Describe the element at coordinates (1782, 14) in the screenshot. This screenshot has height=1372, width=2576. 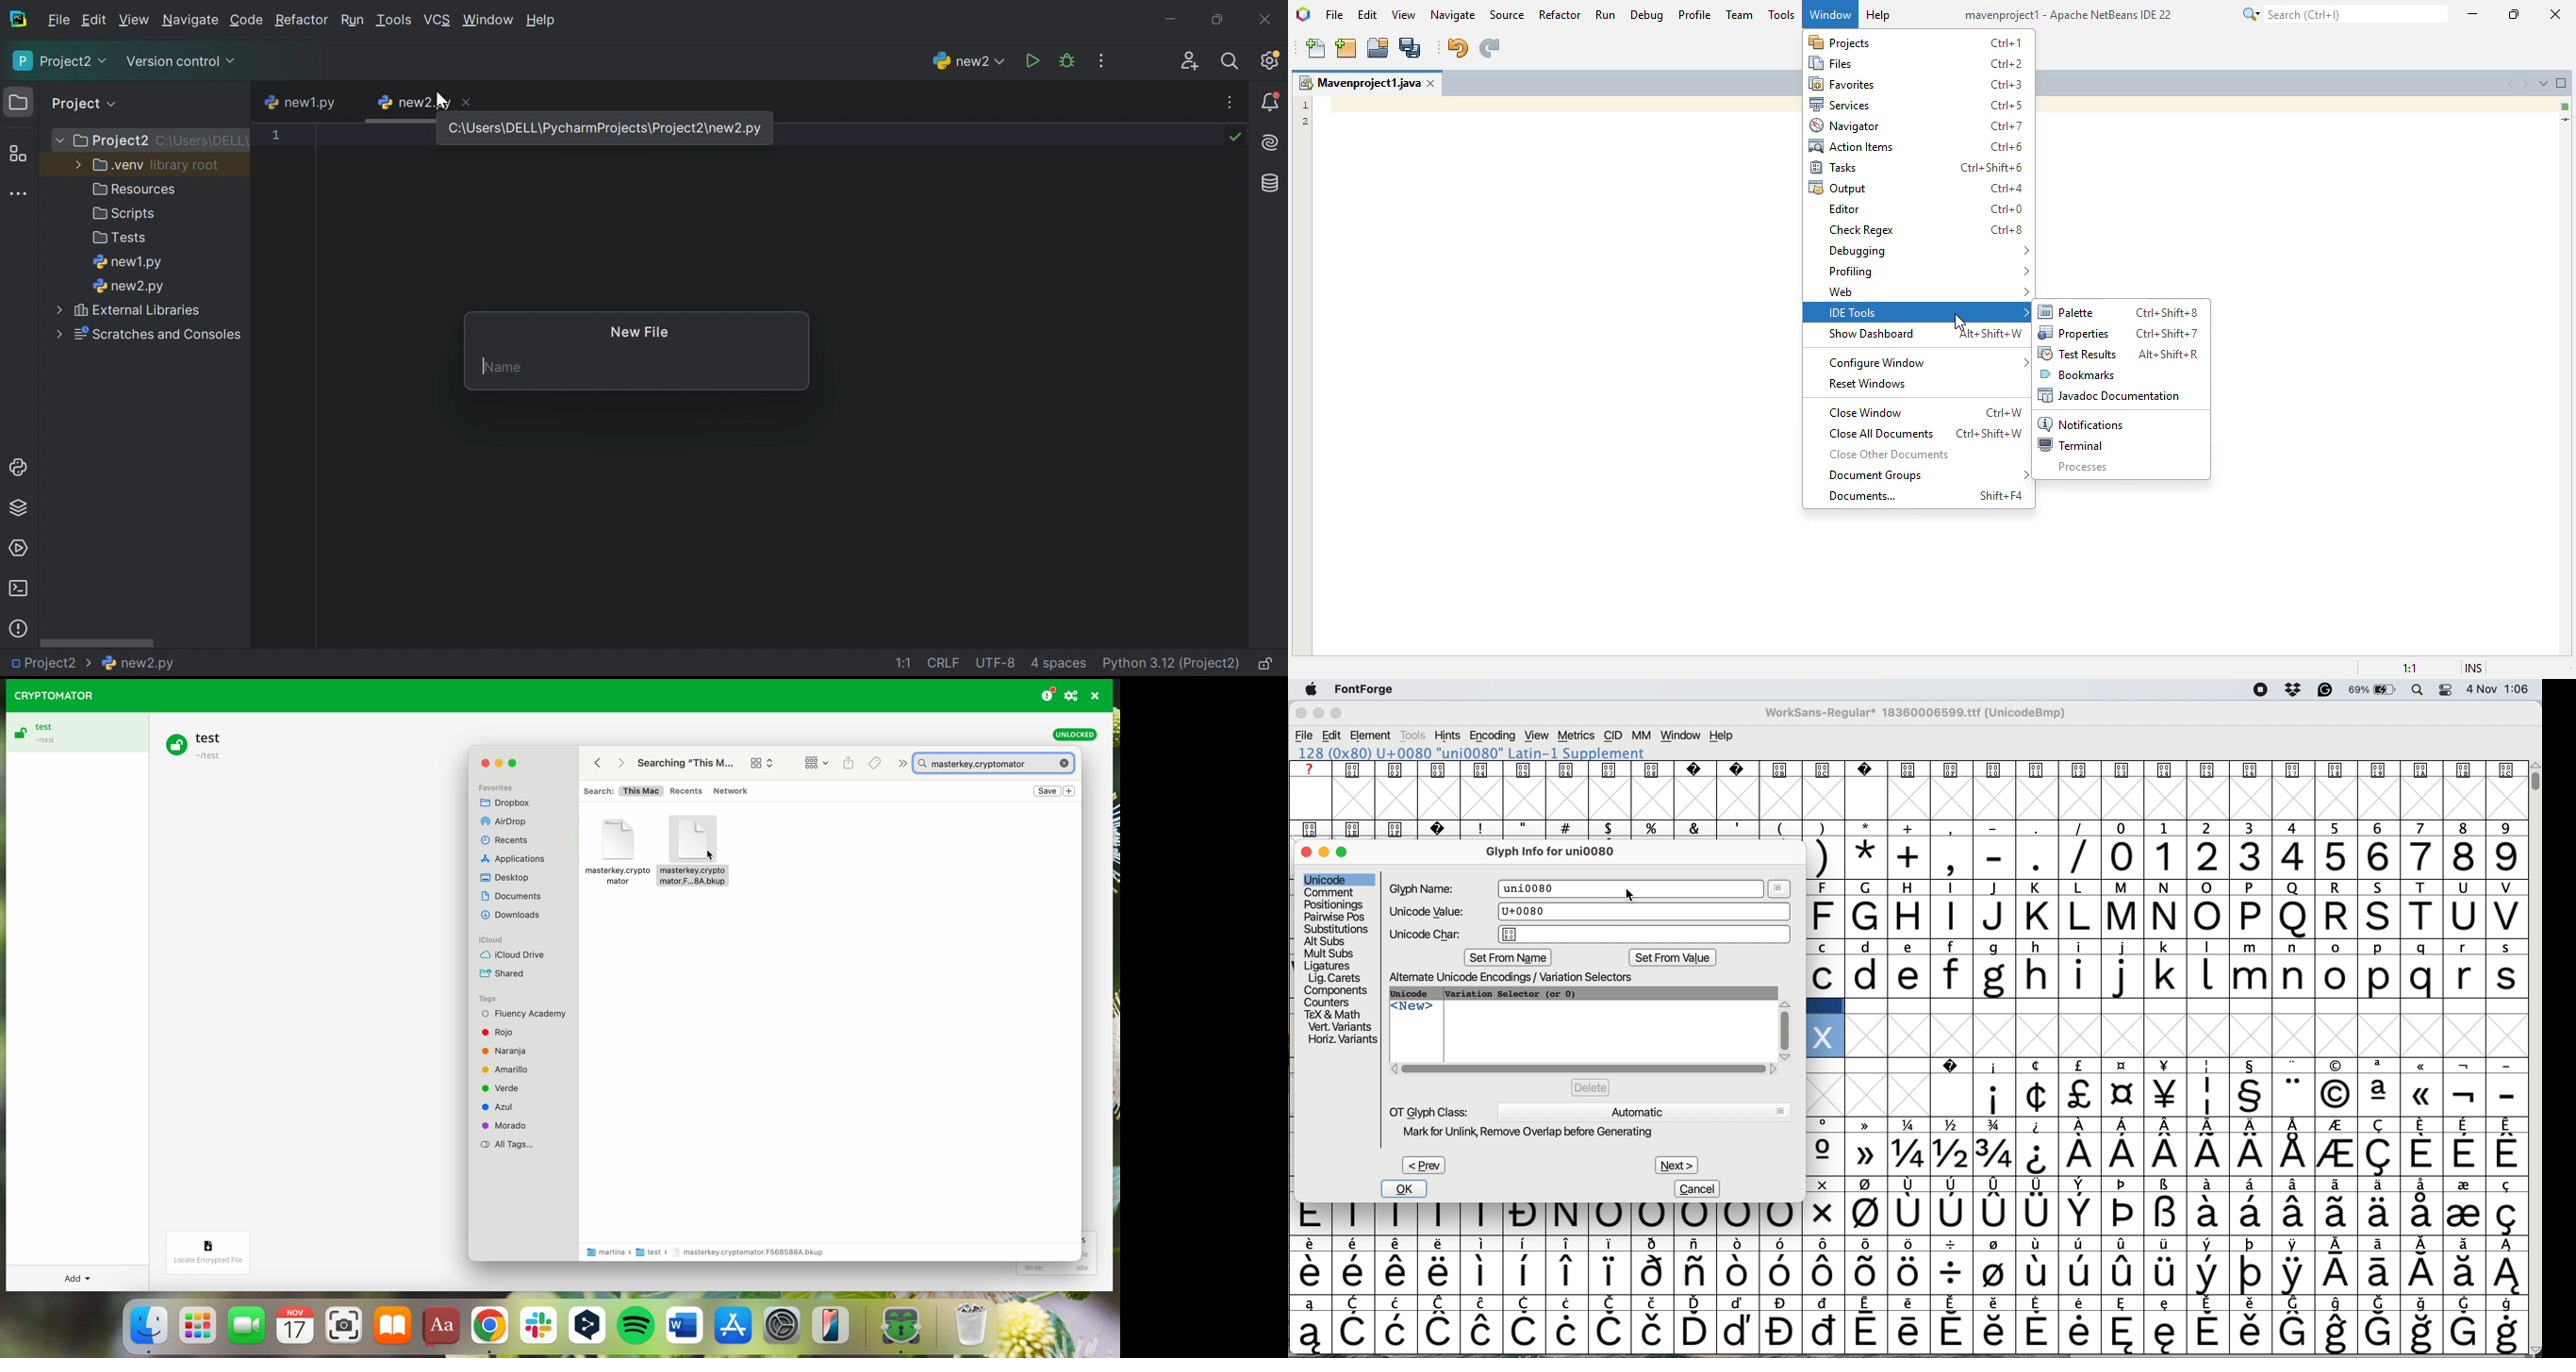
I see `tools` at that location.